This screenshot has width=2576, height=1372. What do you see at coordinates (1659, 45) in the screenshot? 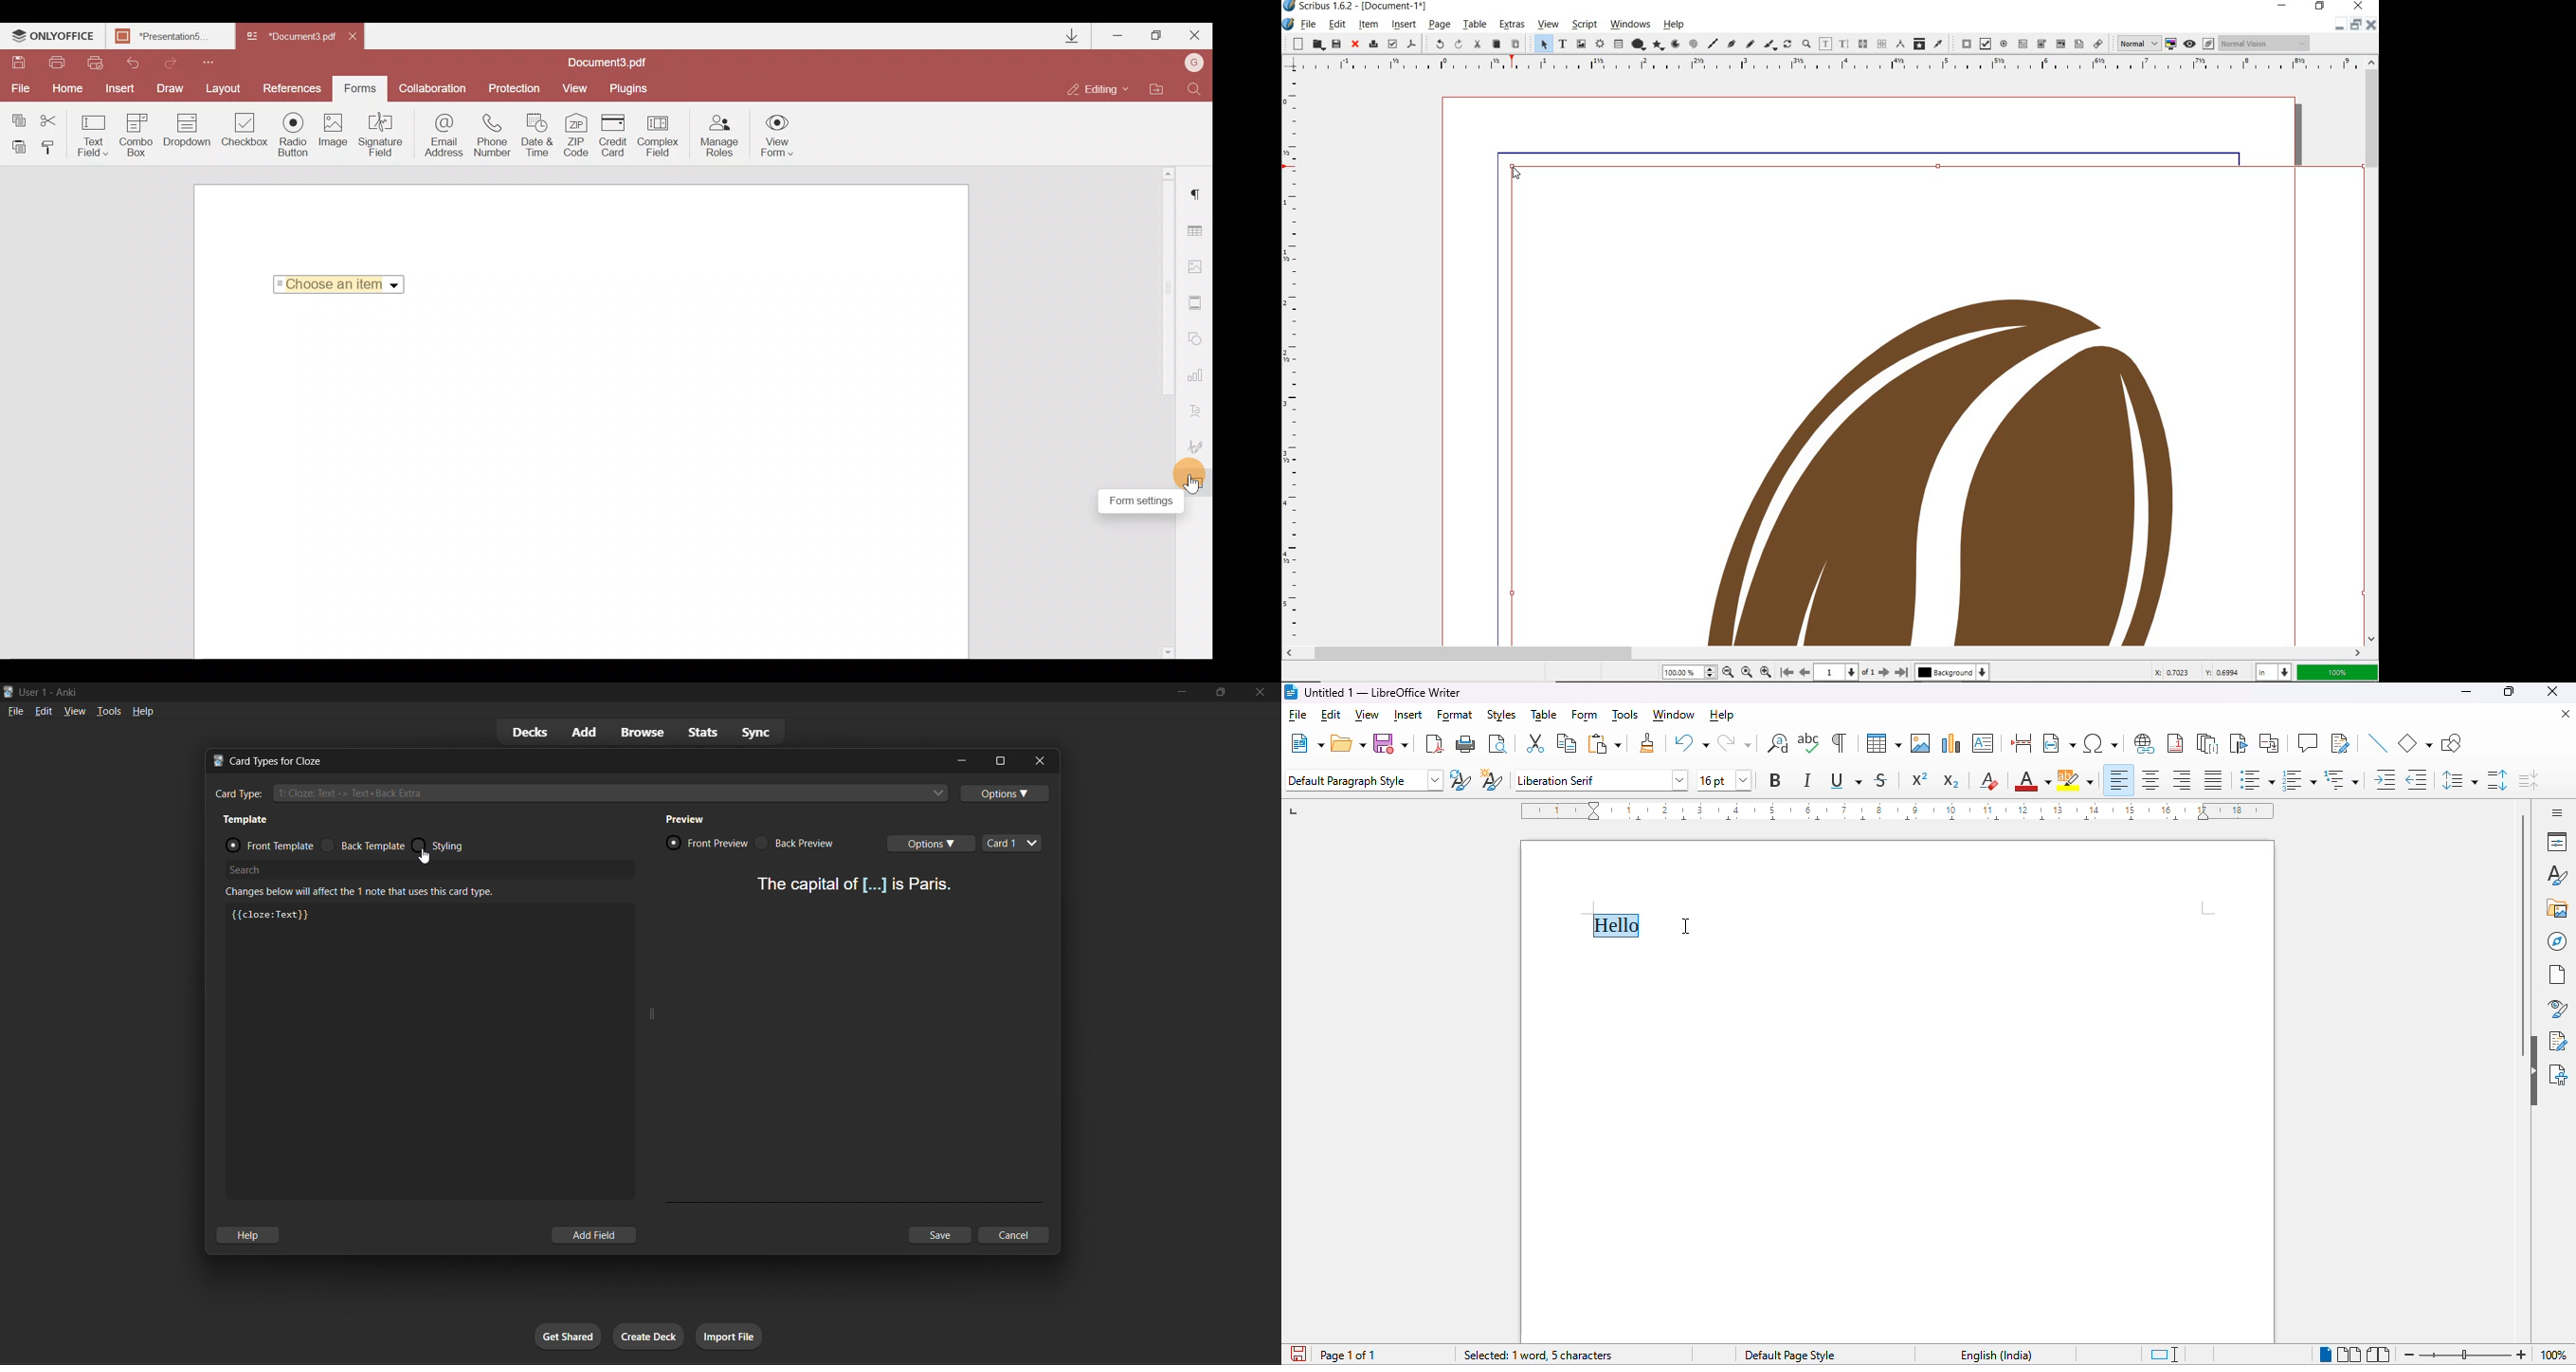
I see `polygon` at bounding box center [1659, 45].